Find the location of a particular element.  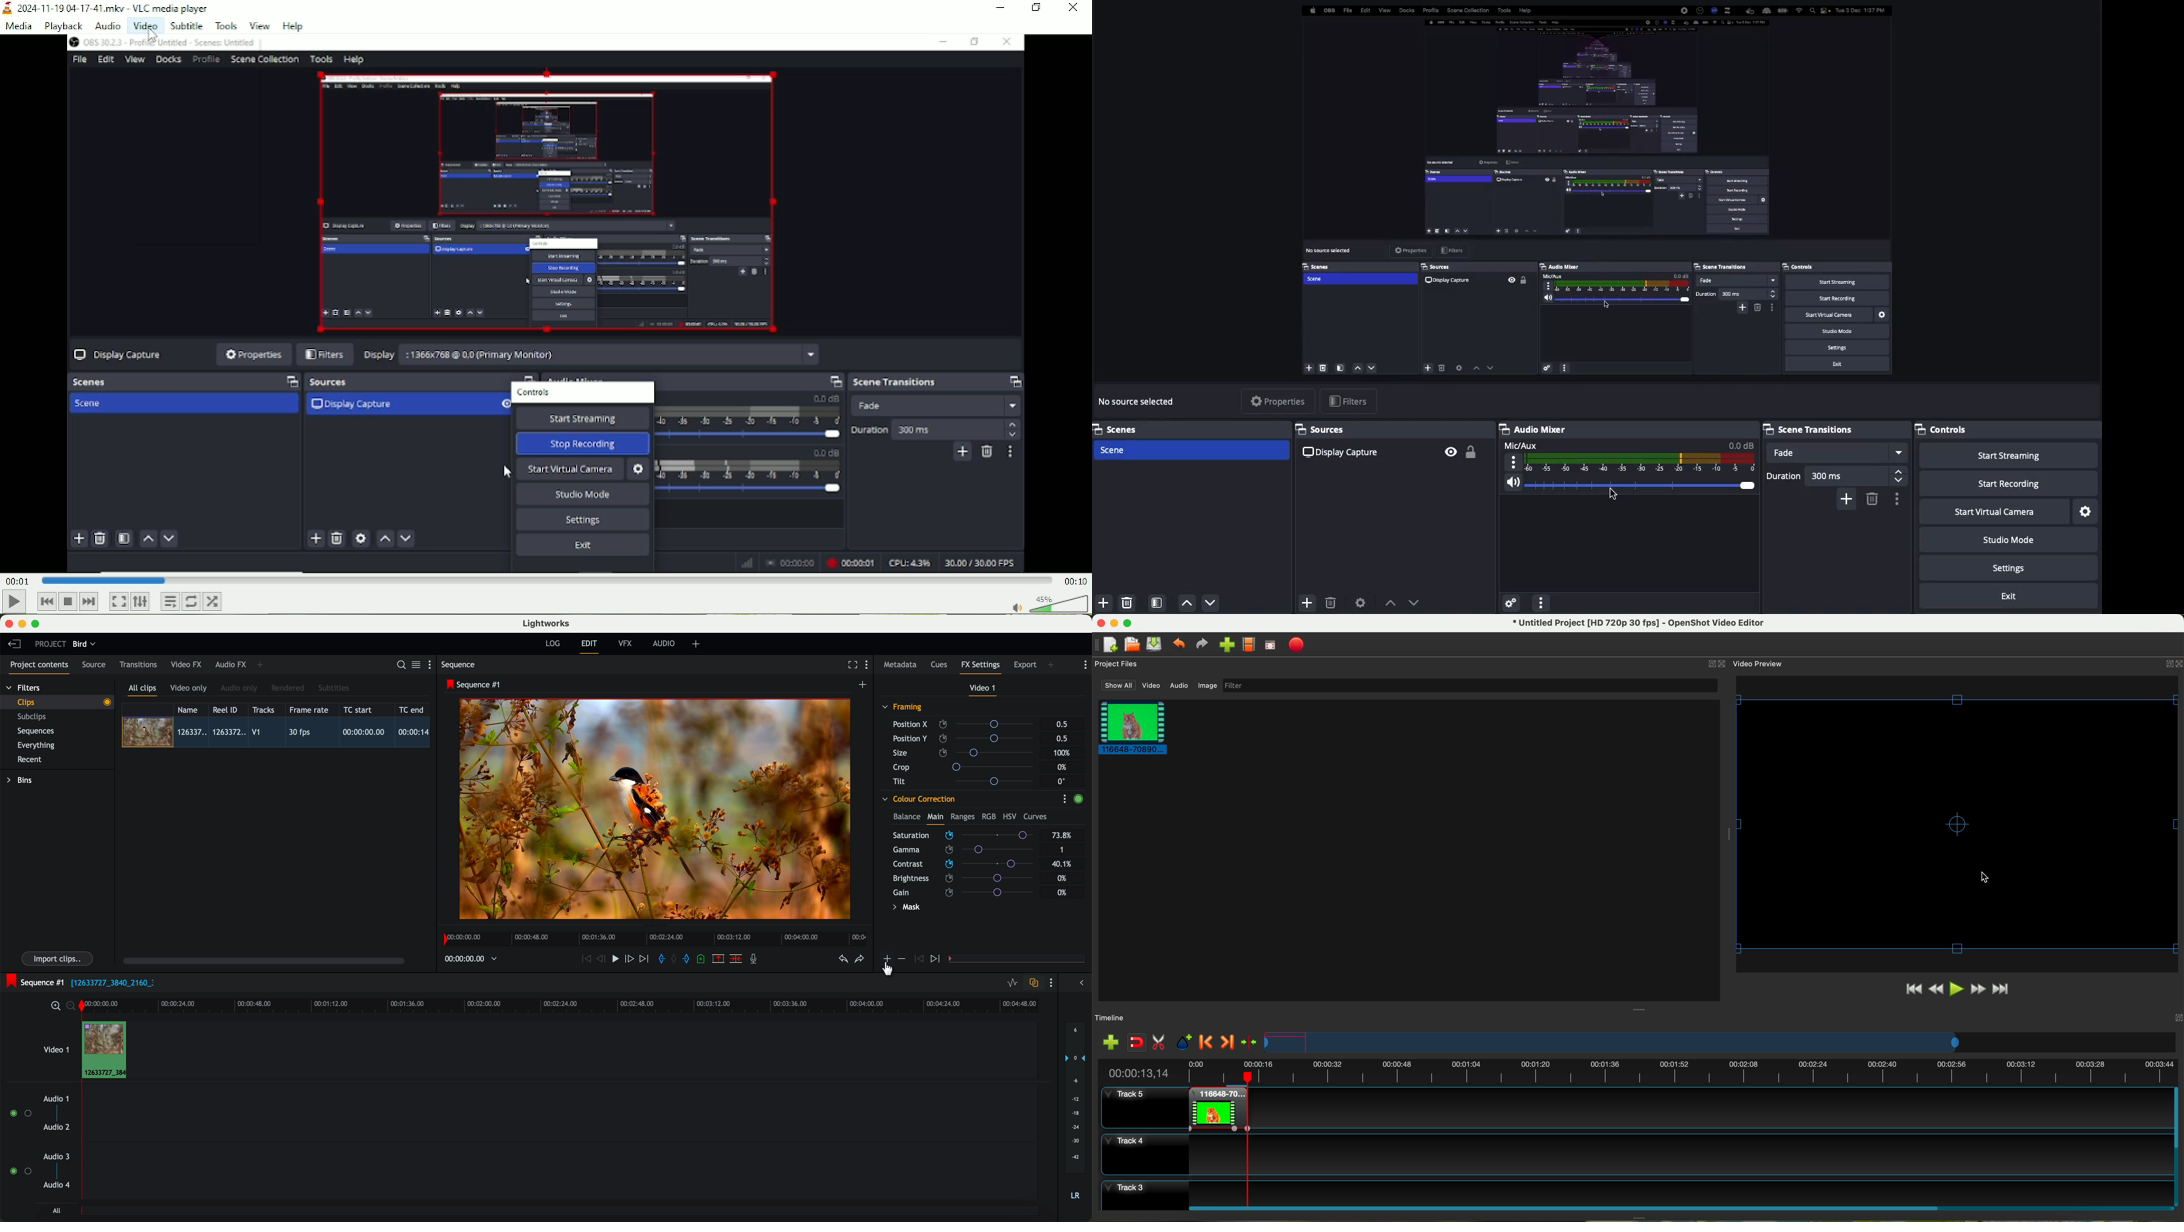

enable razor is located at coordinates (1159, 1044).